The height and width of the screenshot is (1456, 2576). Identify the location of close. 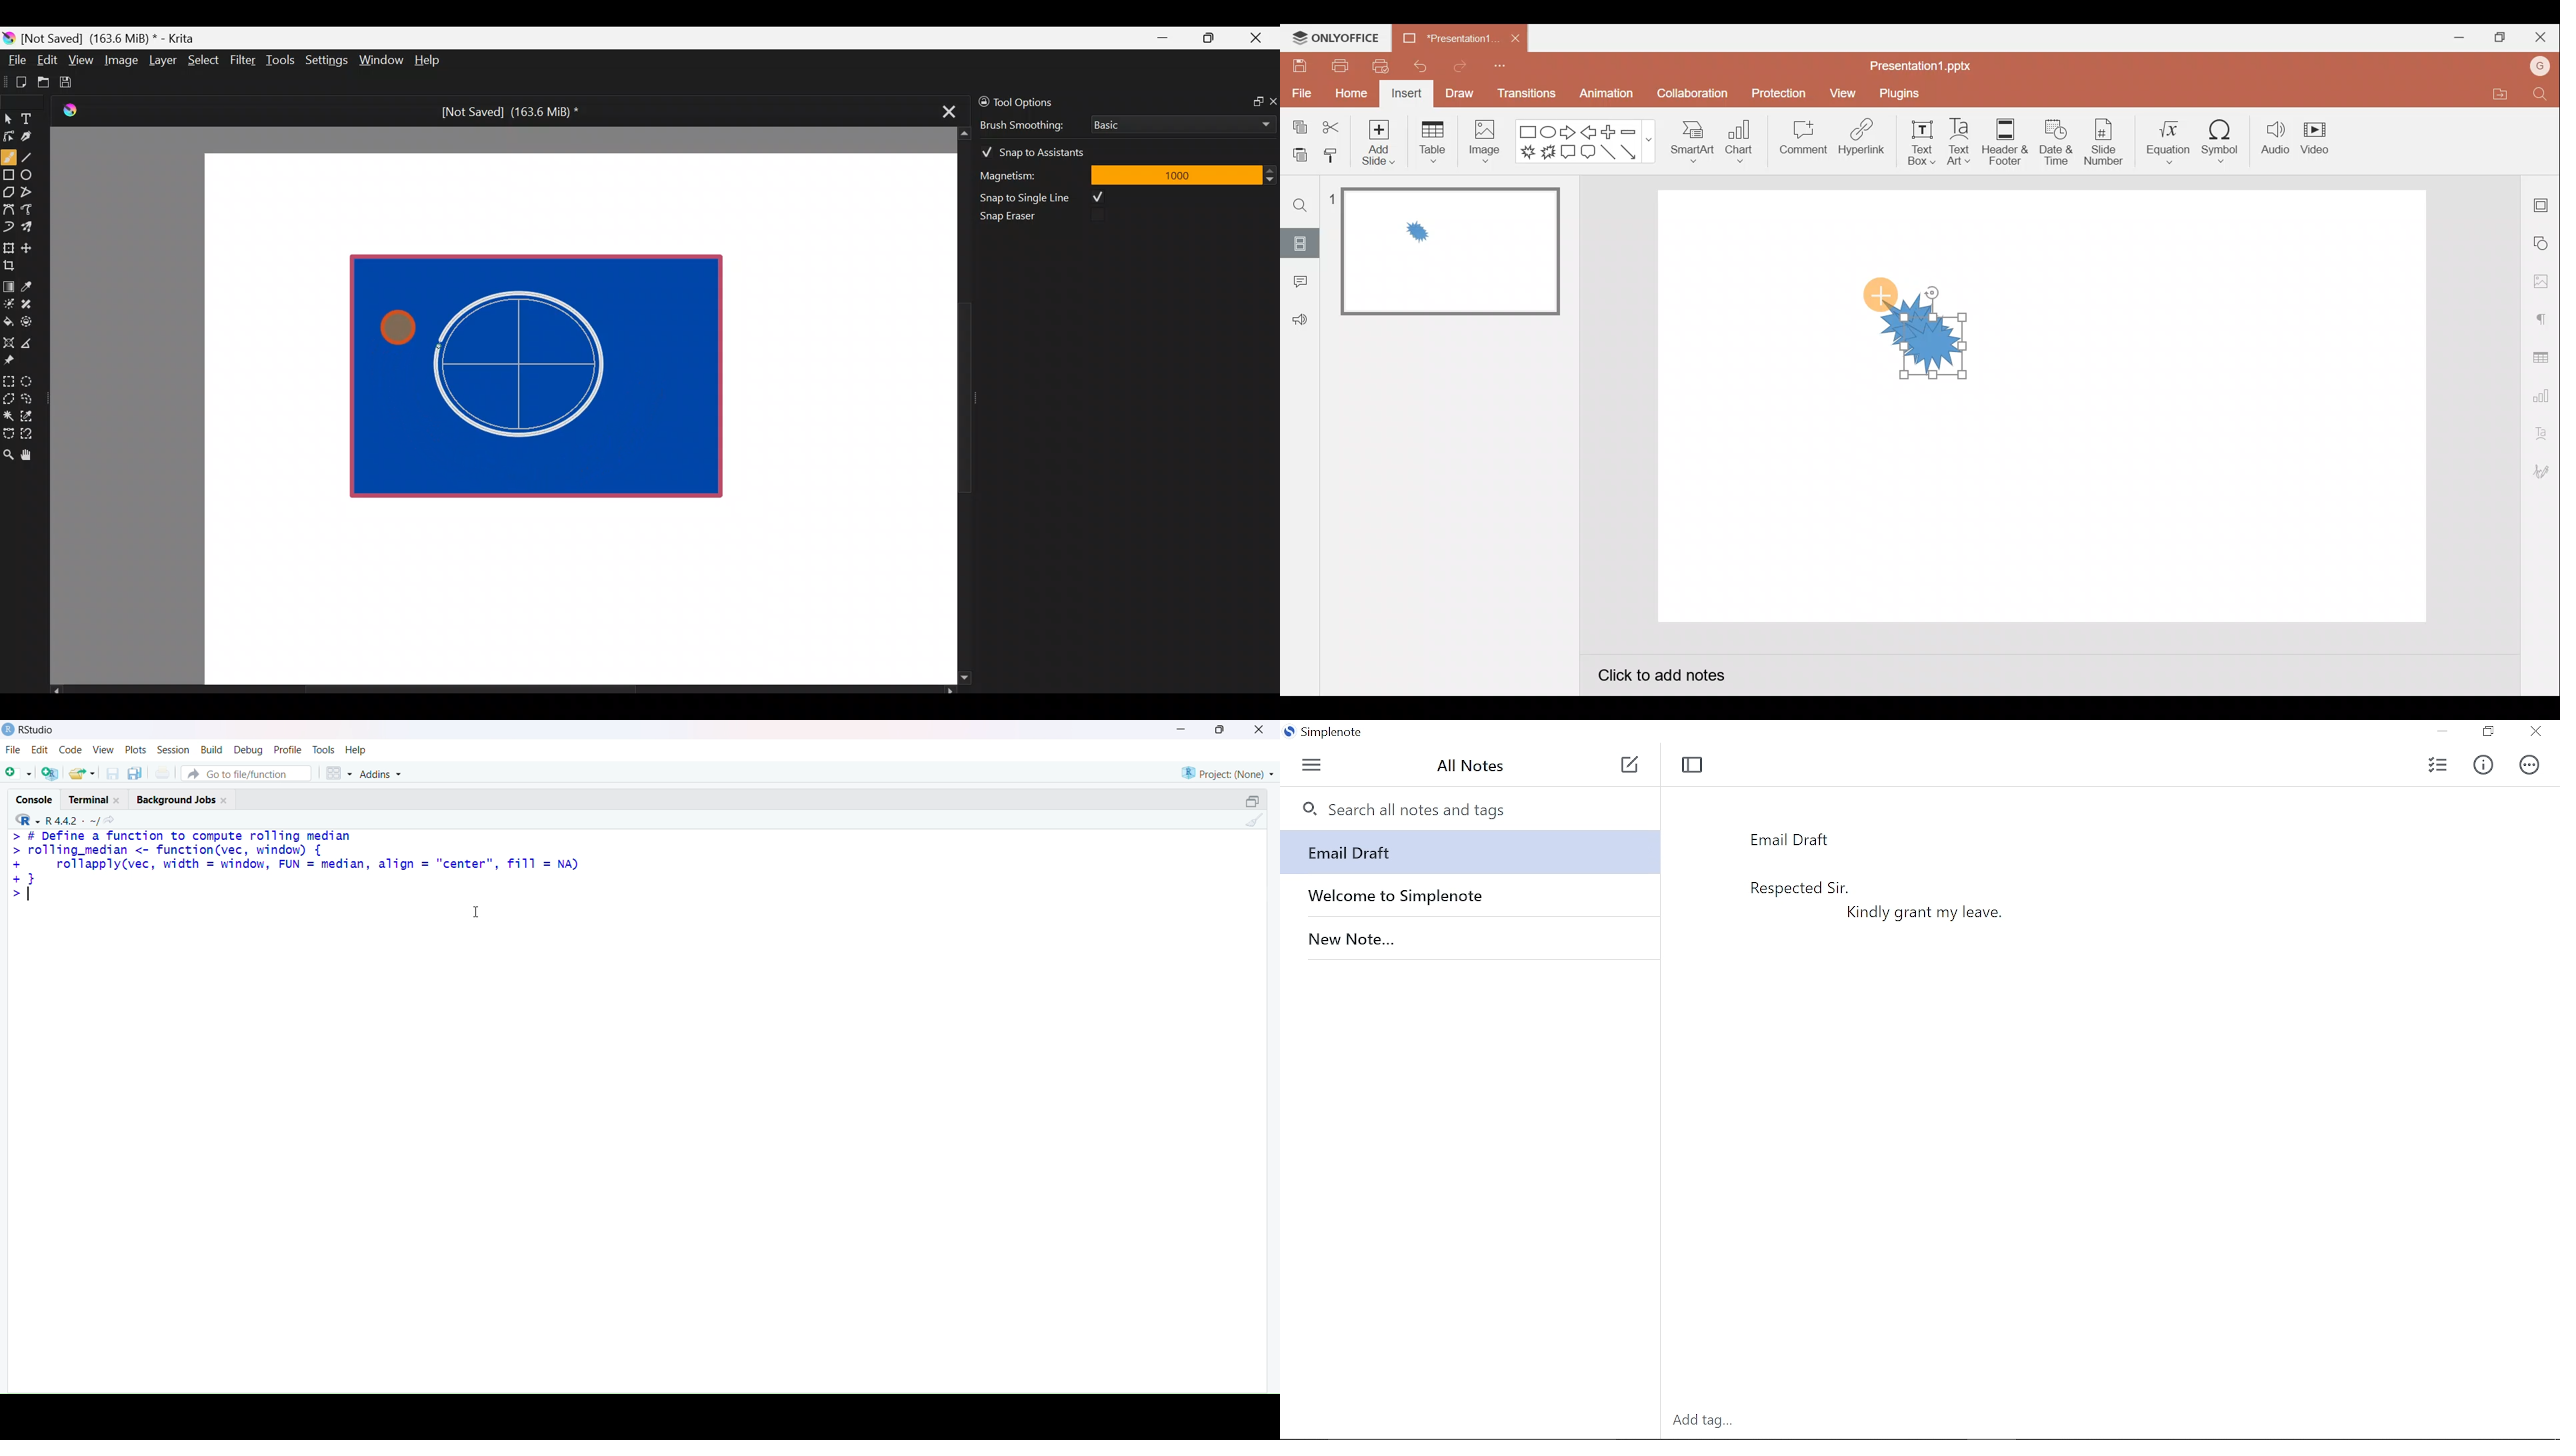
(1259, 729).